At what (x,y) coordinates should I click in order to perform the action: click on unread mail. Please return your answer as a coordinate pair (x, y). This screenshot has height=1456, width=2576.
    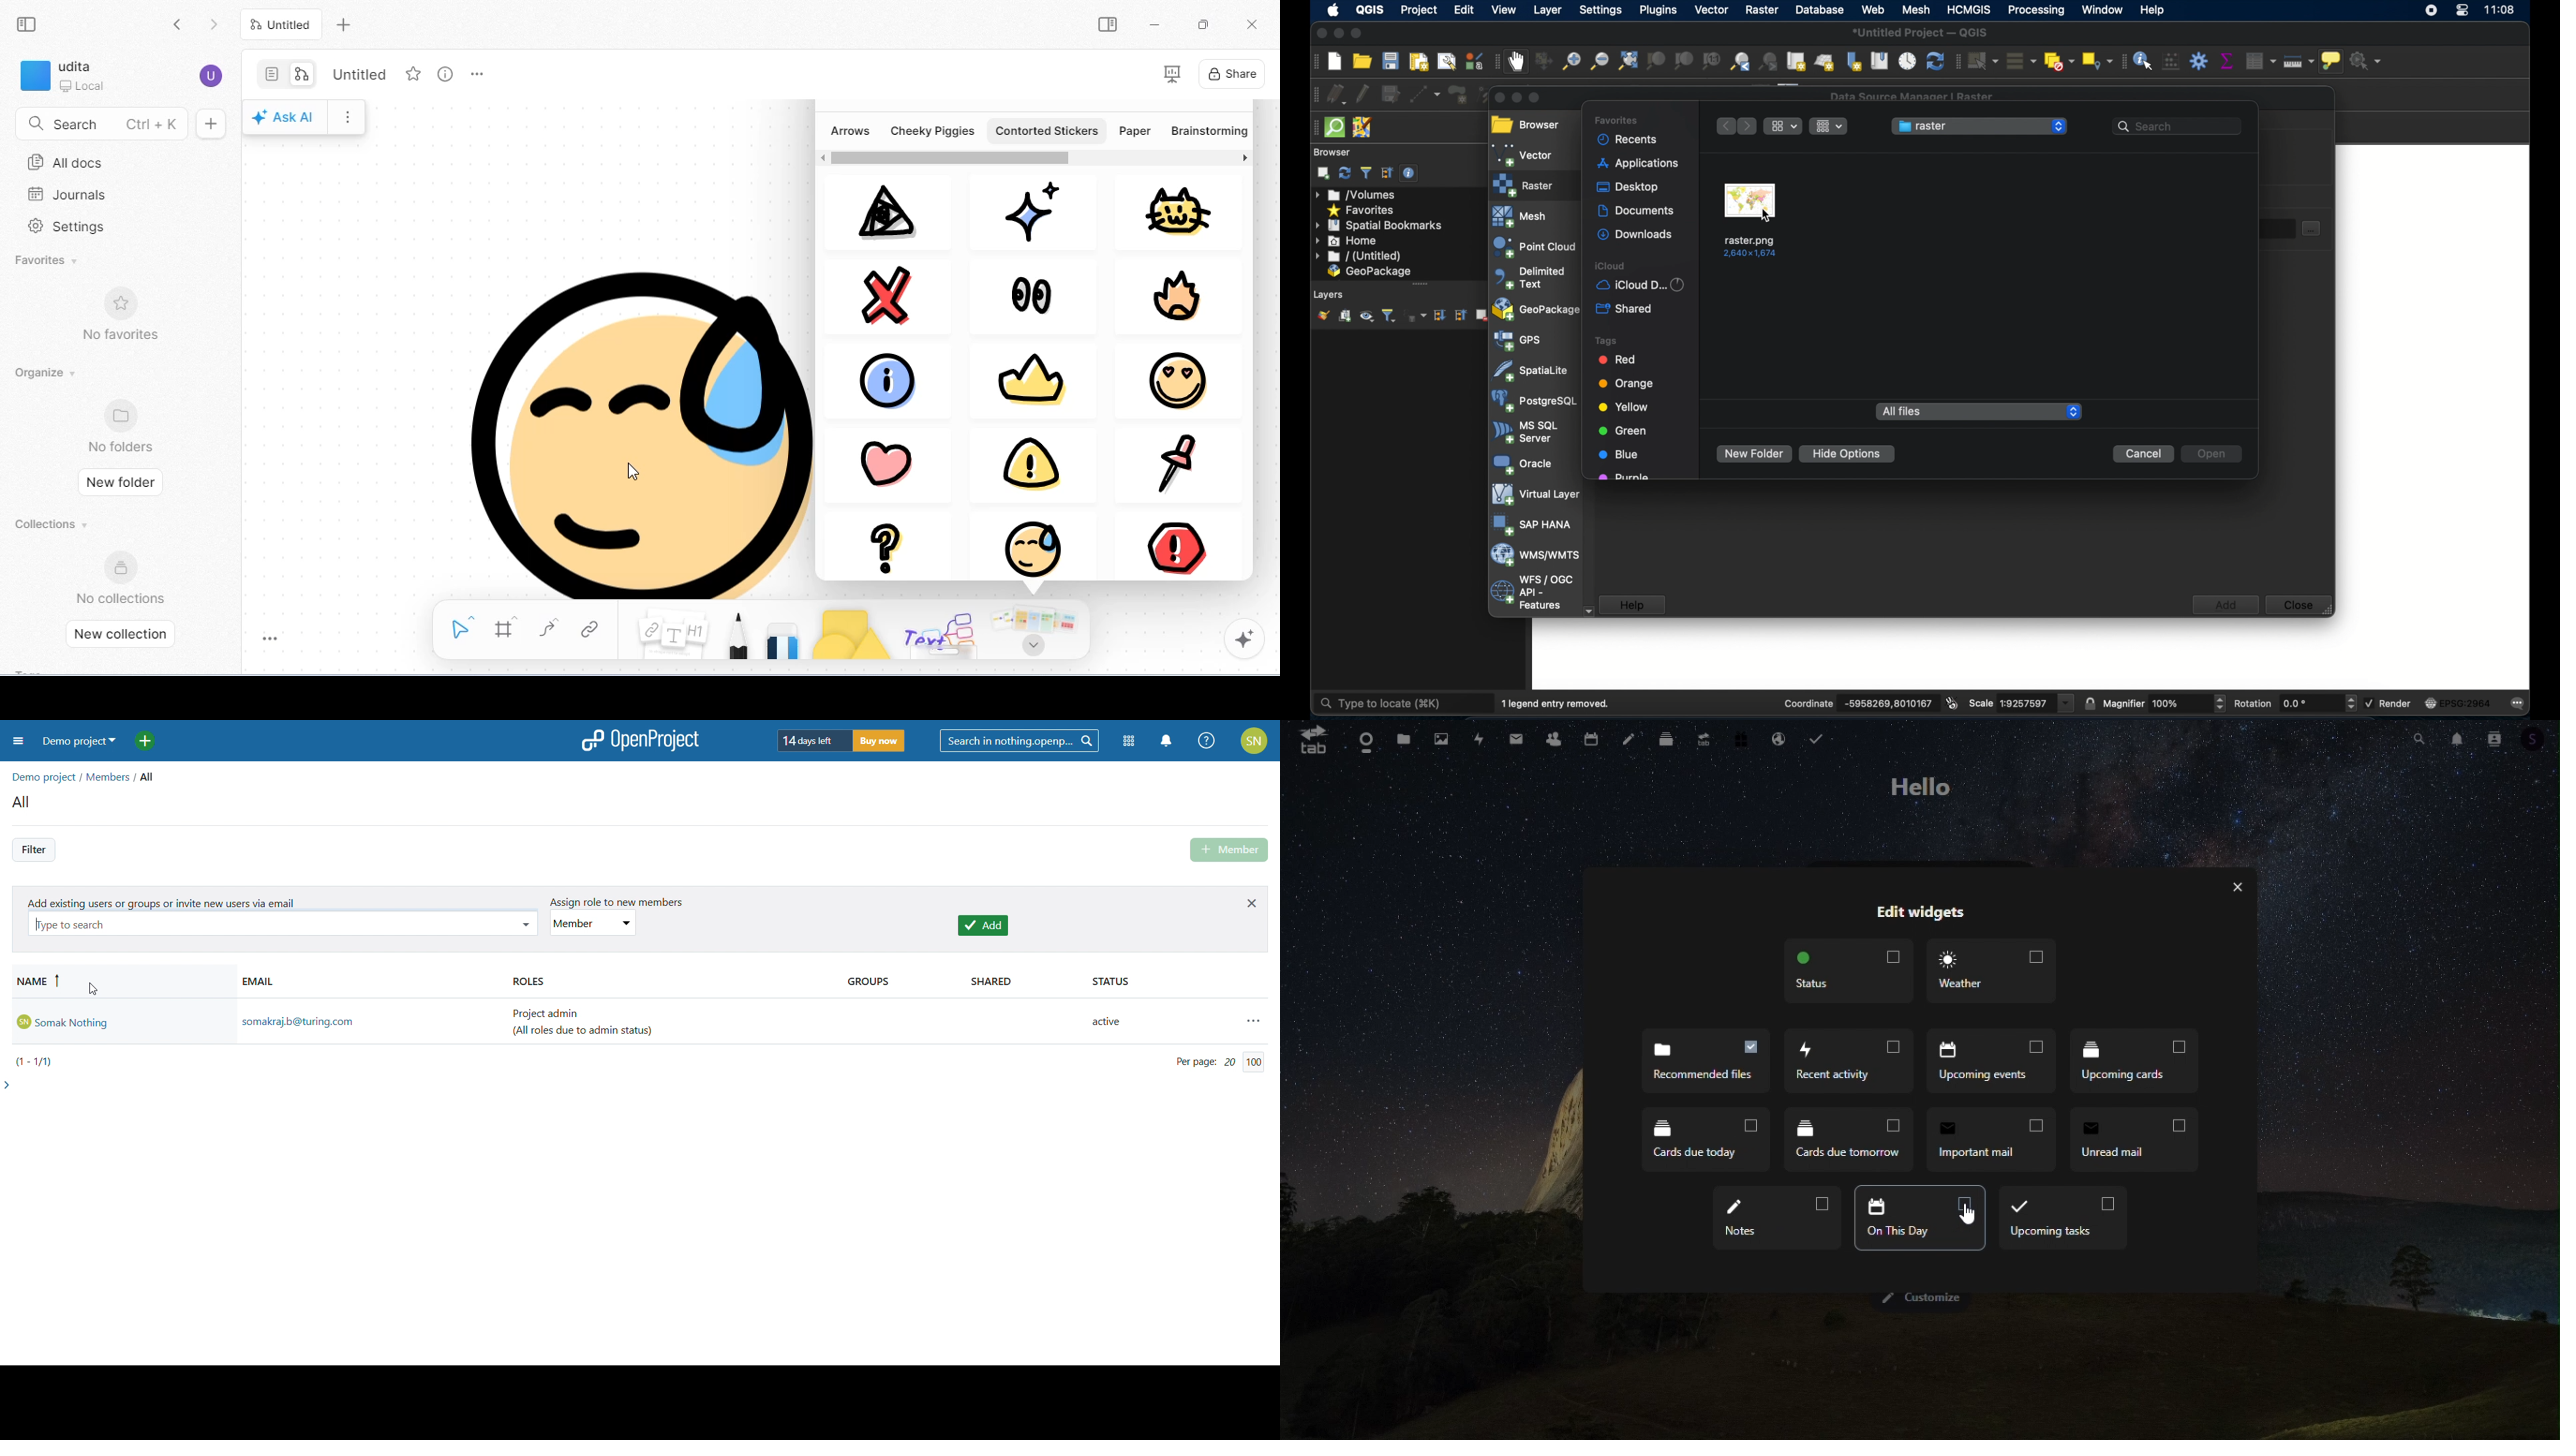
    Looking at the image, I should click on (1995, 1141).